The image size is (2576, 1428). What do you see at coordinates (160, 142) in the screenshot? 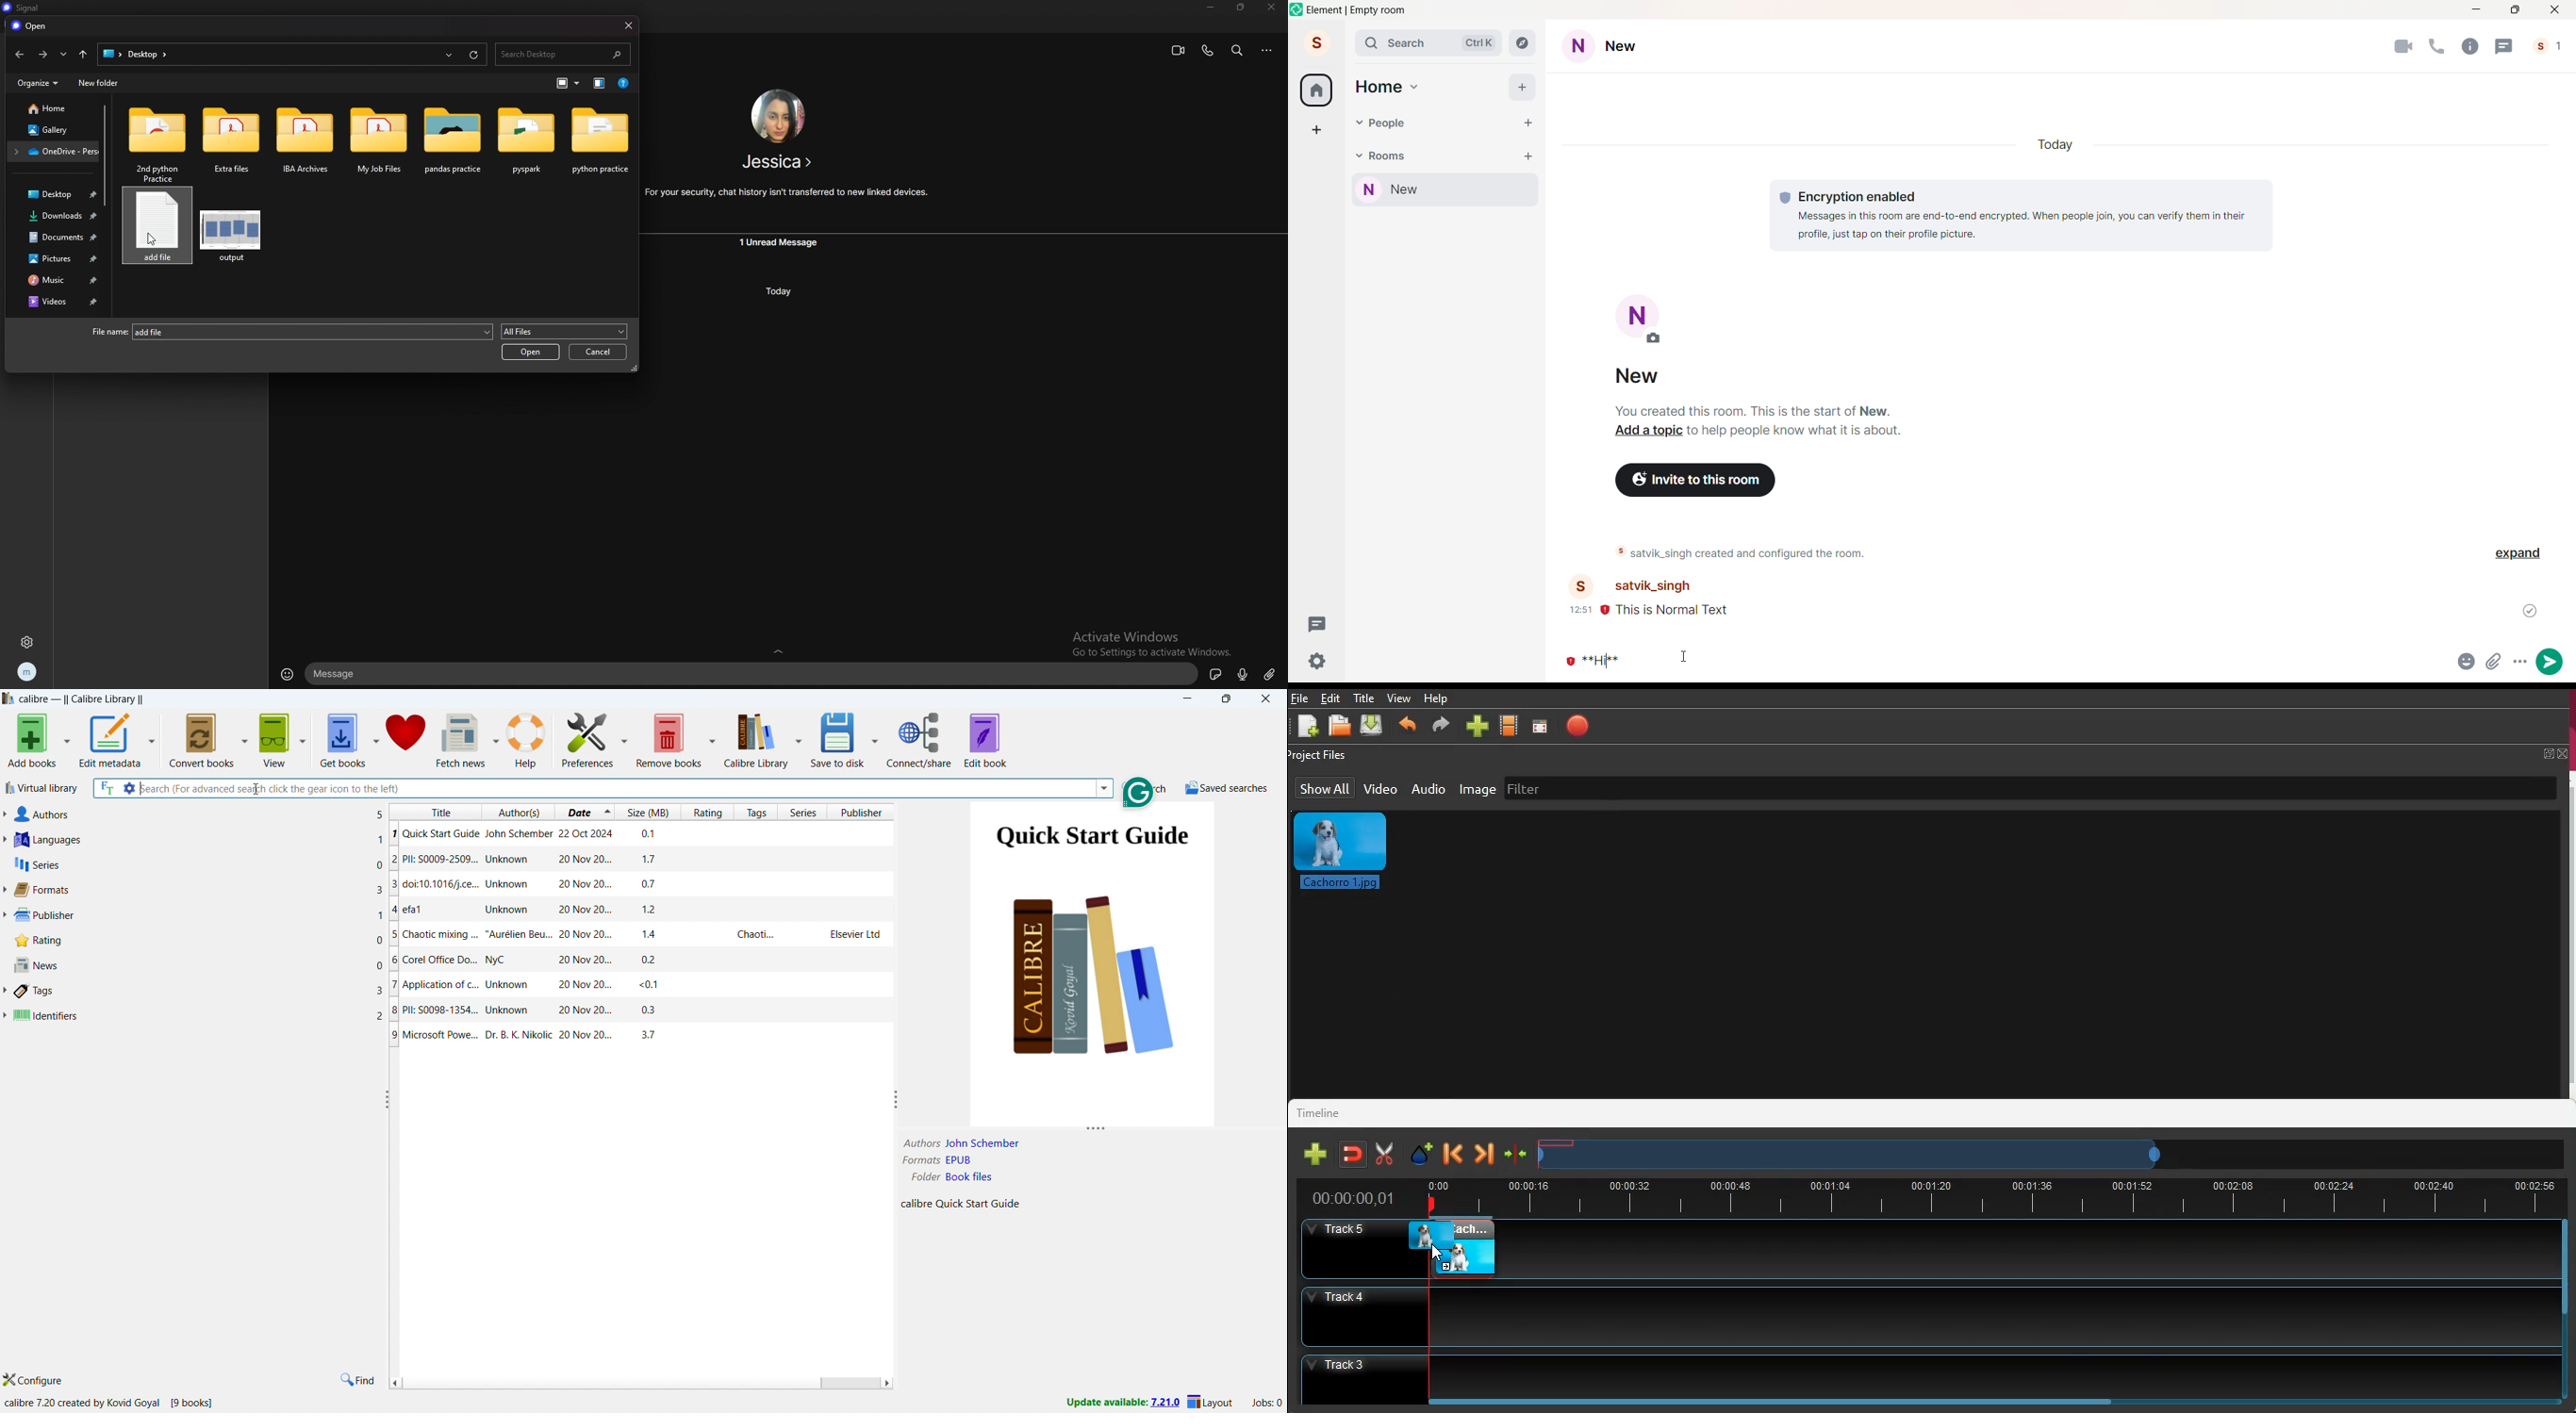
I see `folder` at bounding box center [160, 142].